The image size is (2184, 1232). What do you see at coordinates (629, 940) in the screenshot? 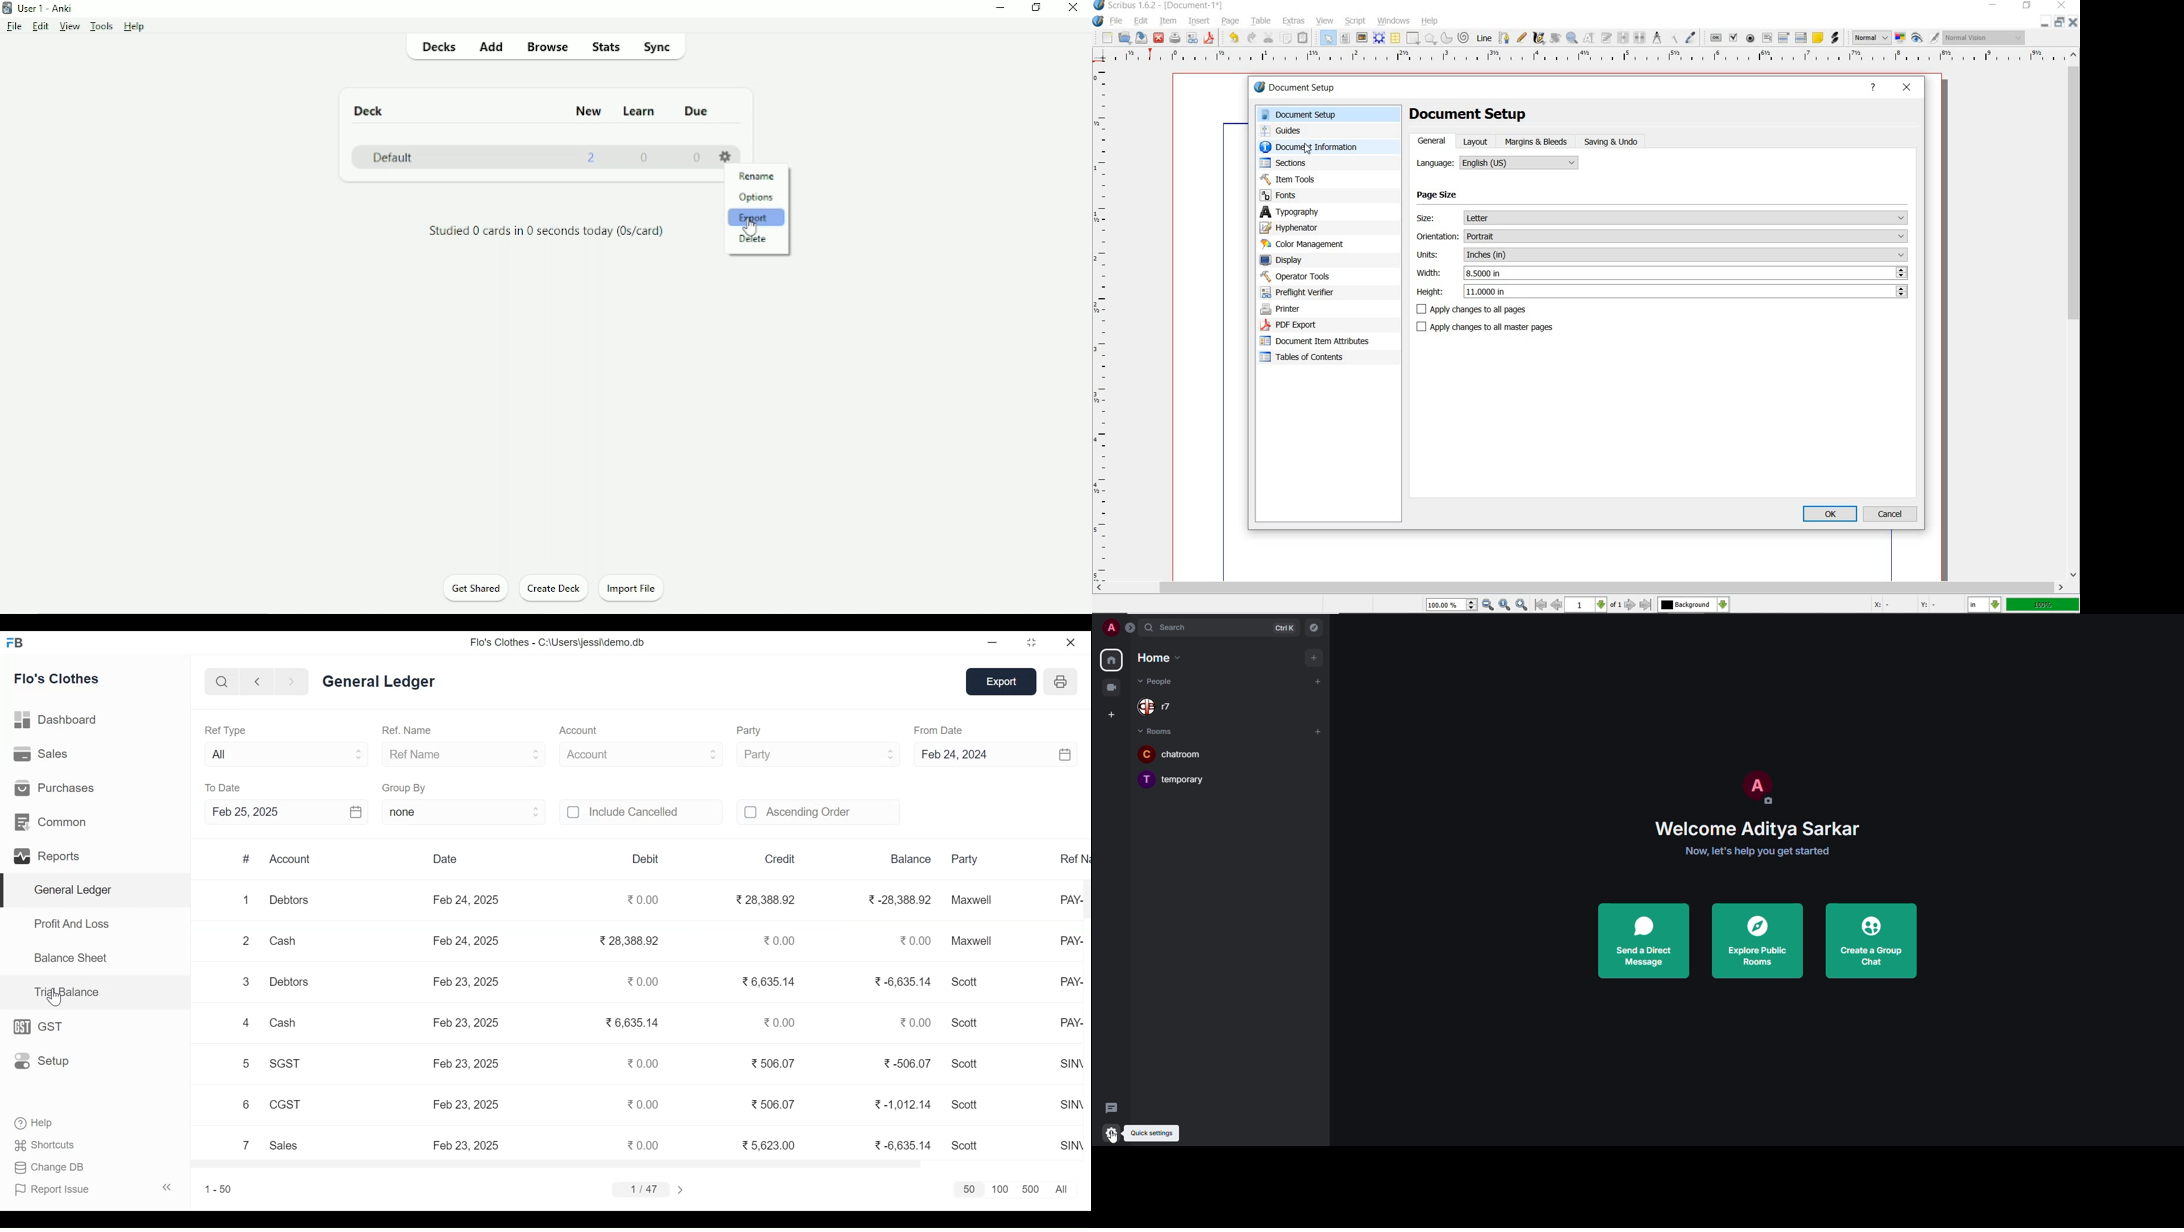
I see `28. 388.92` at bounding box center [629, 940].